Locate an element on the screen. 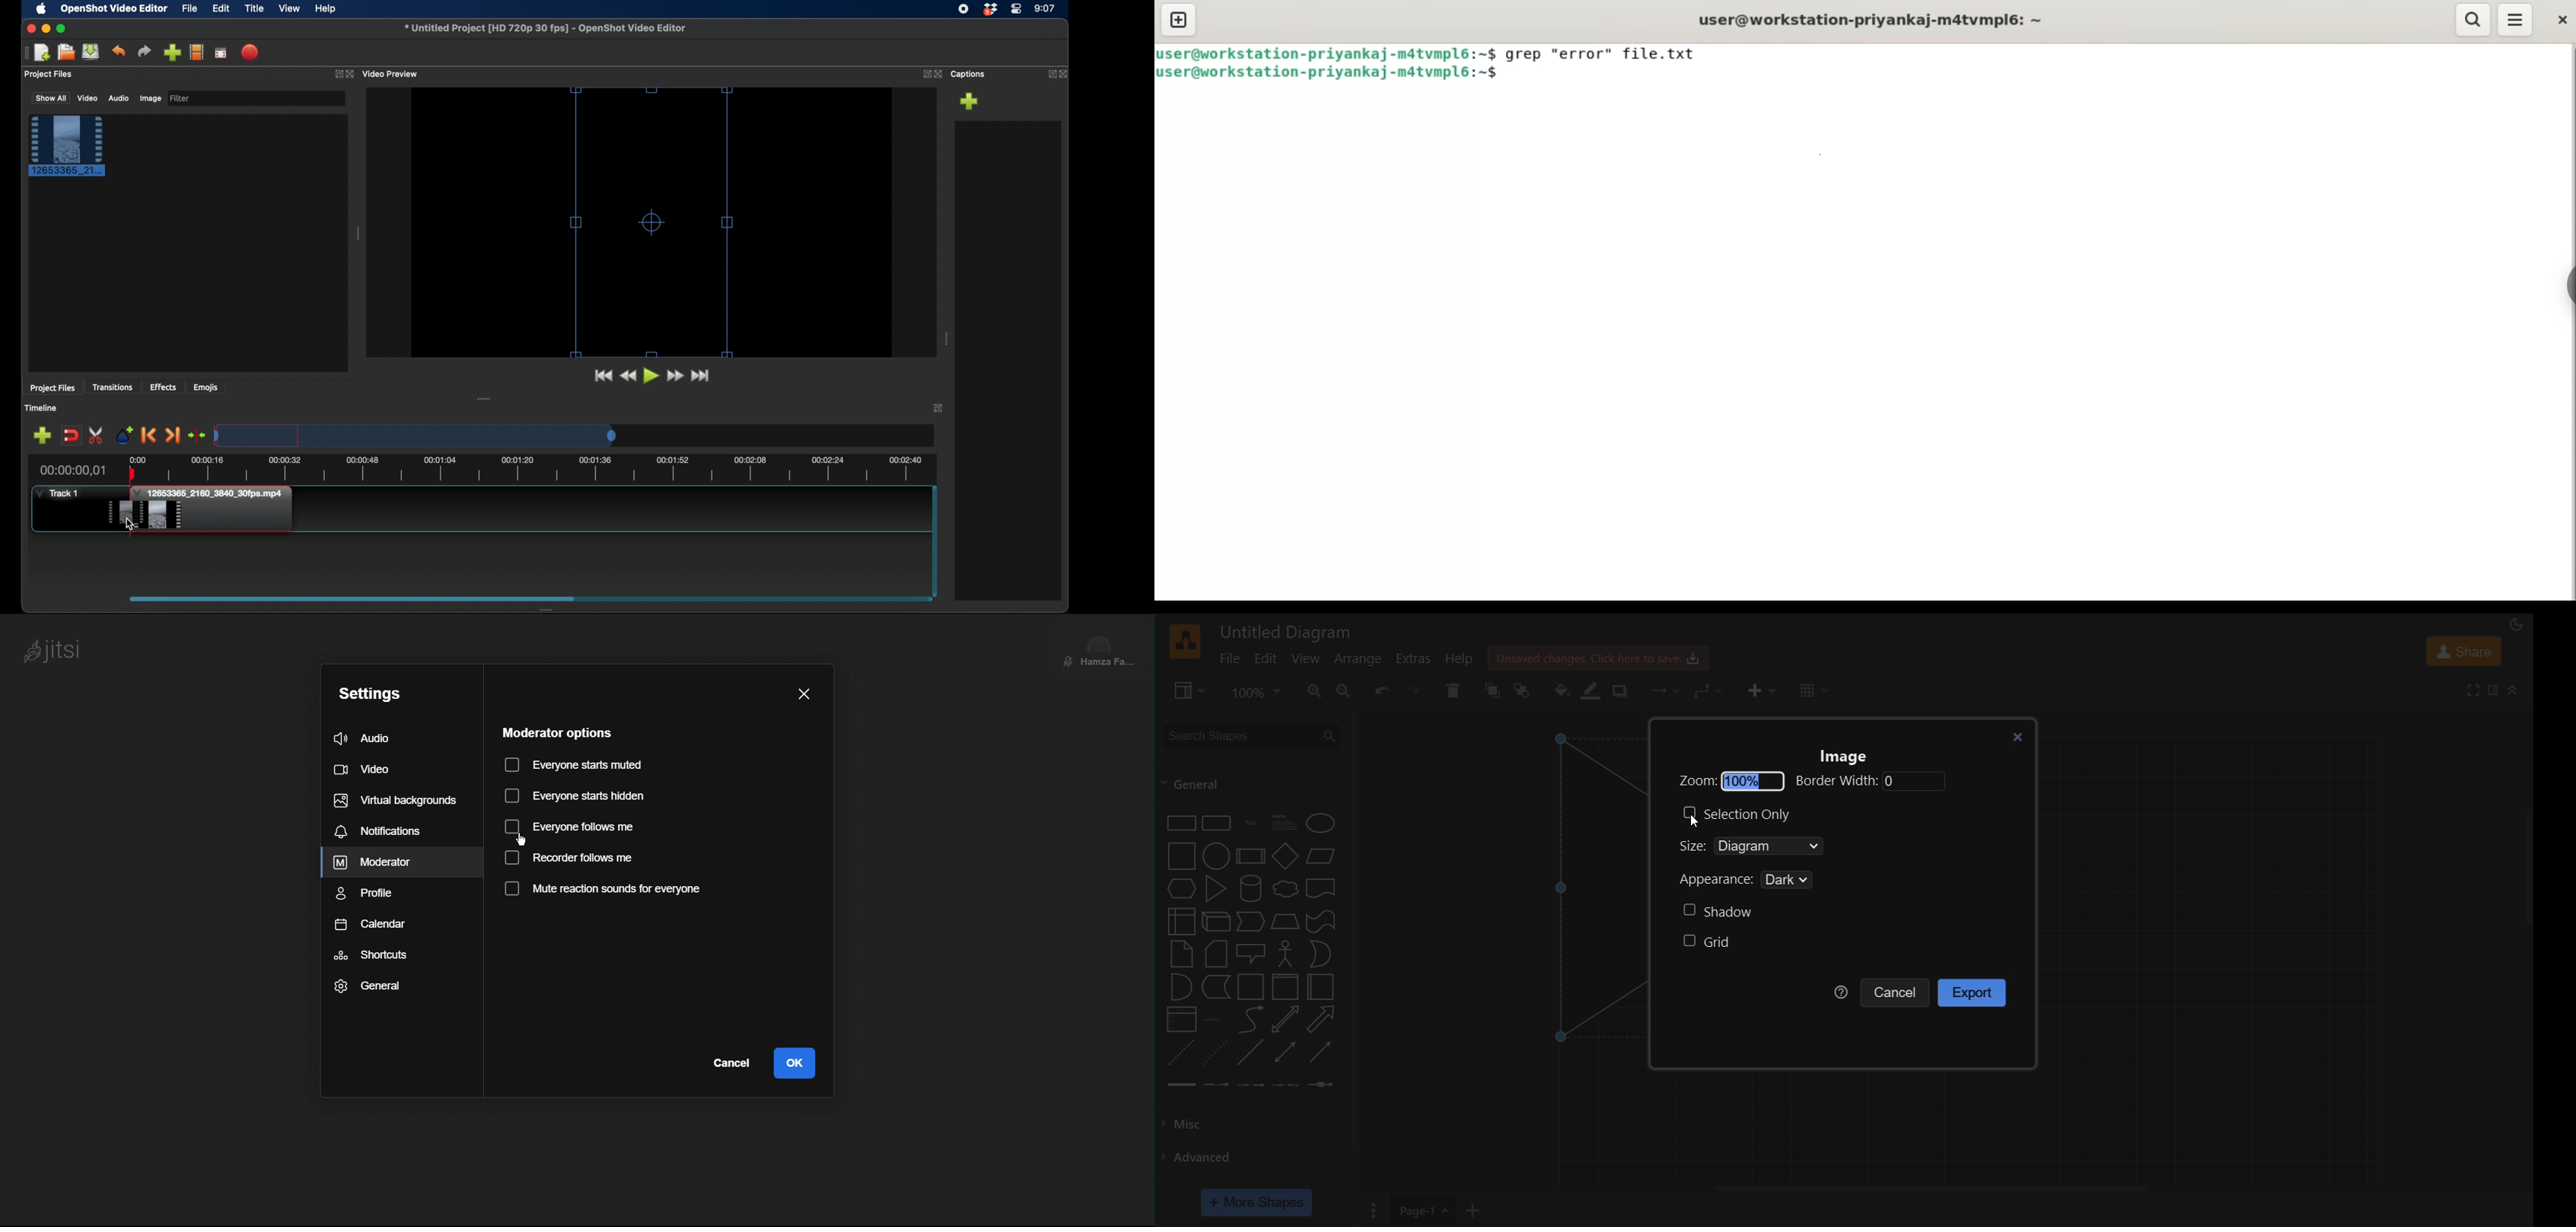 The image size is (2576, 1232). image is located at coordinates (1848, 757).